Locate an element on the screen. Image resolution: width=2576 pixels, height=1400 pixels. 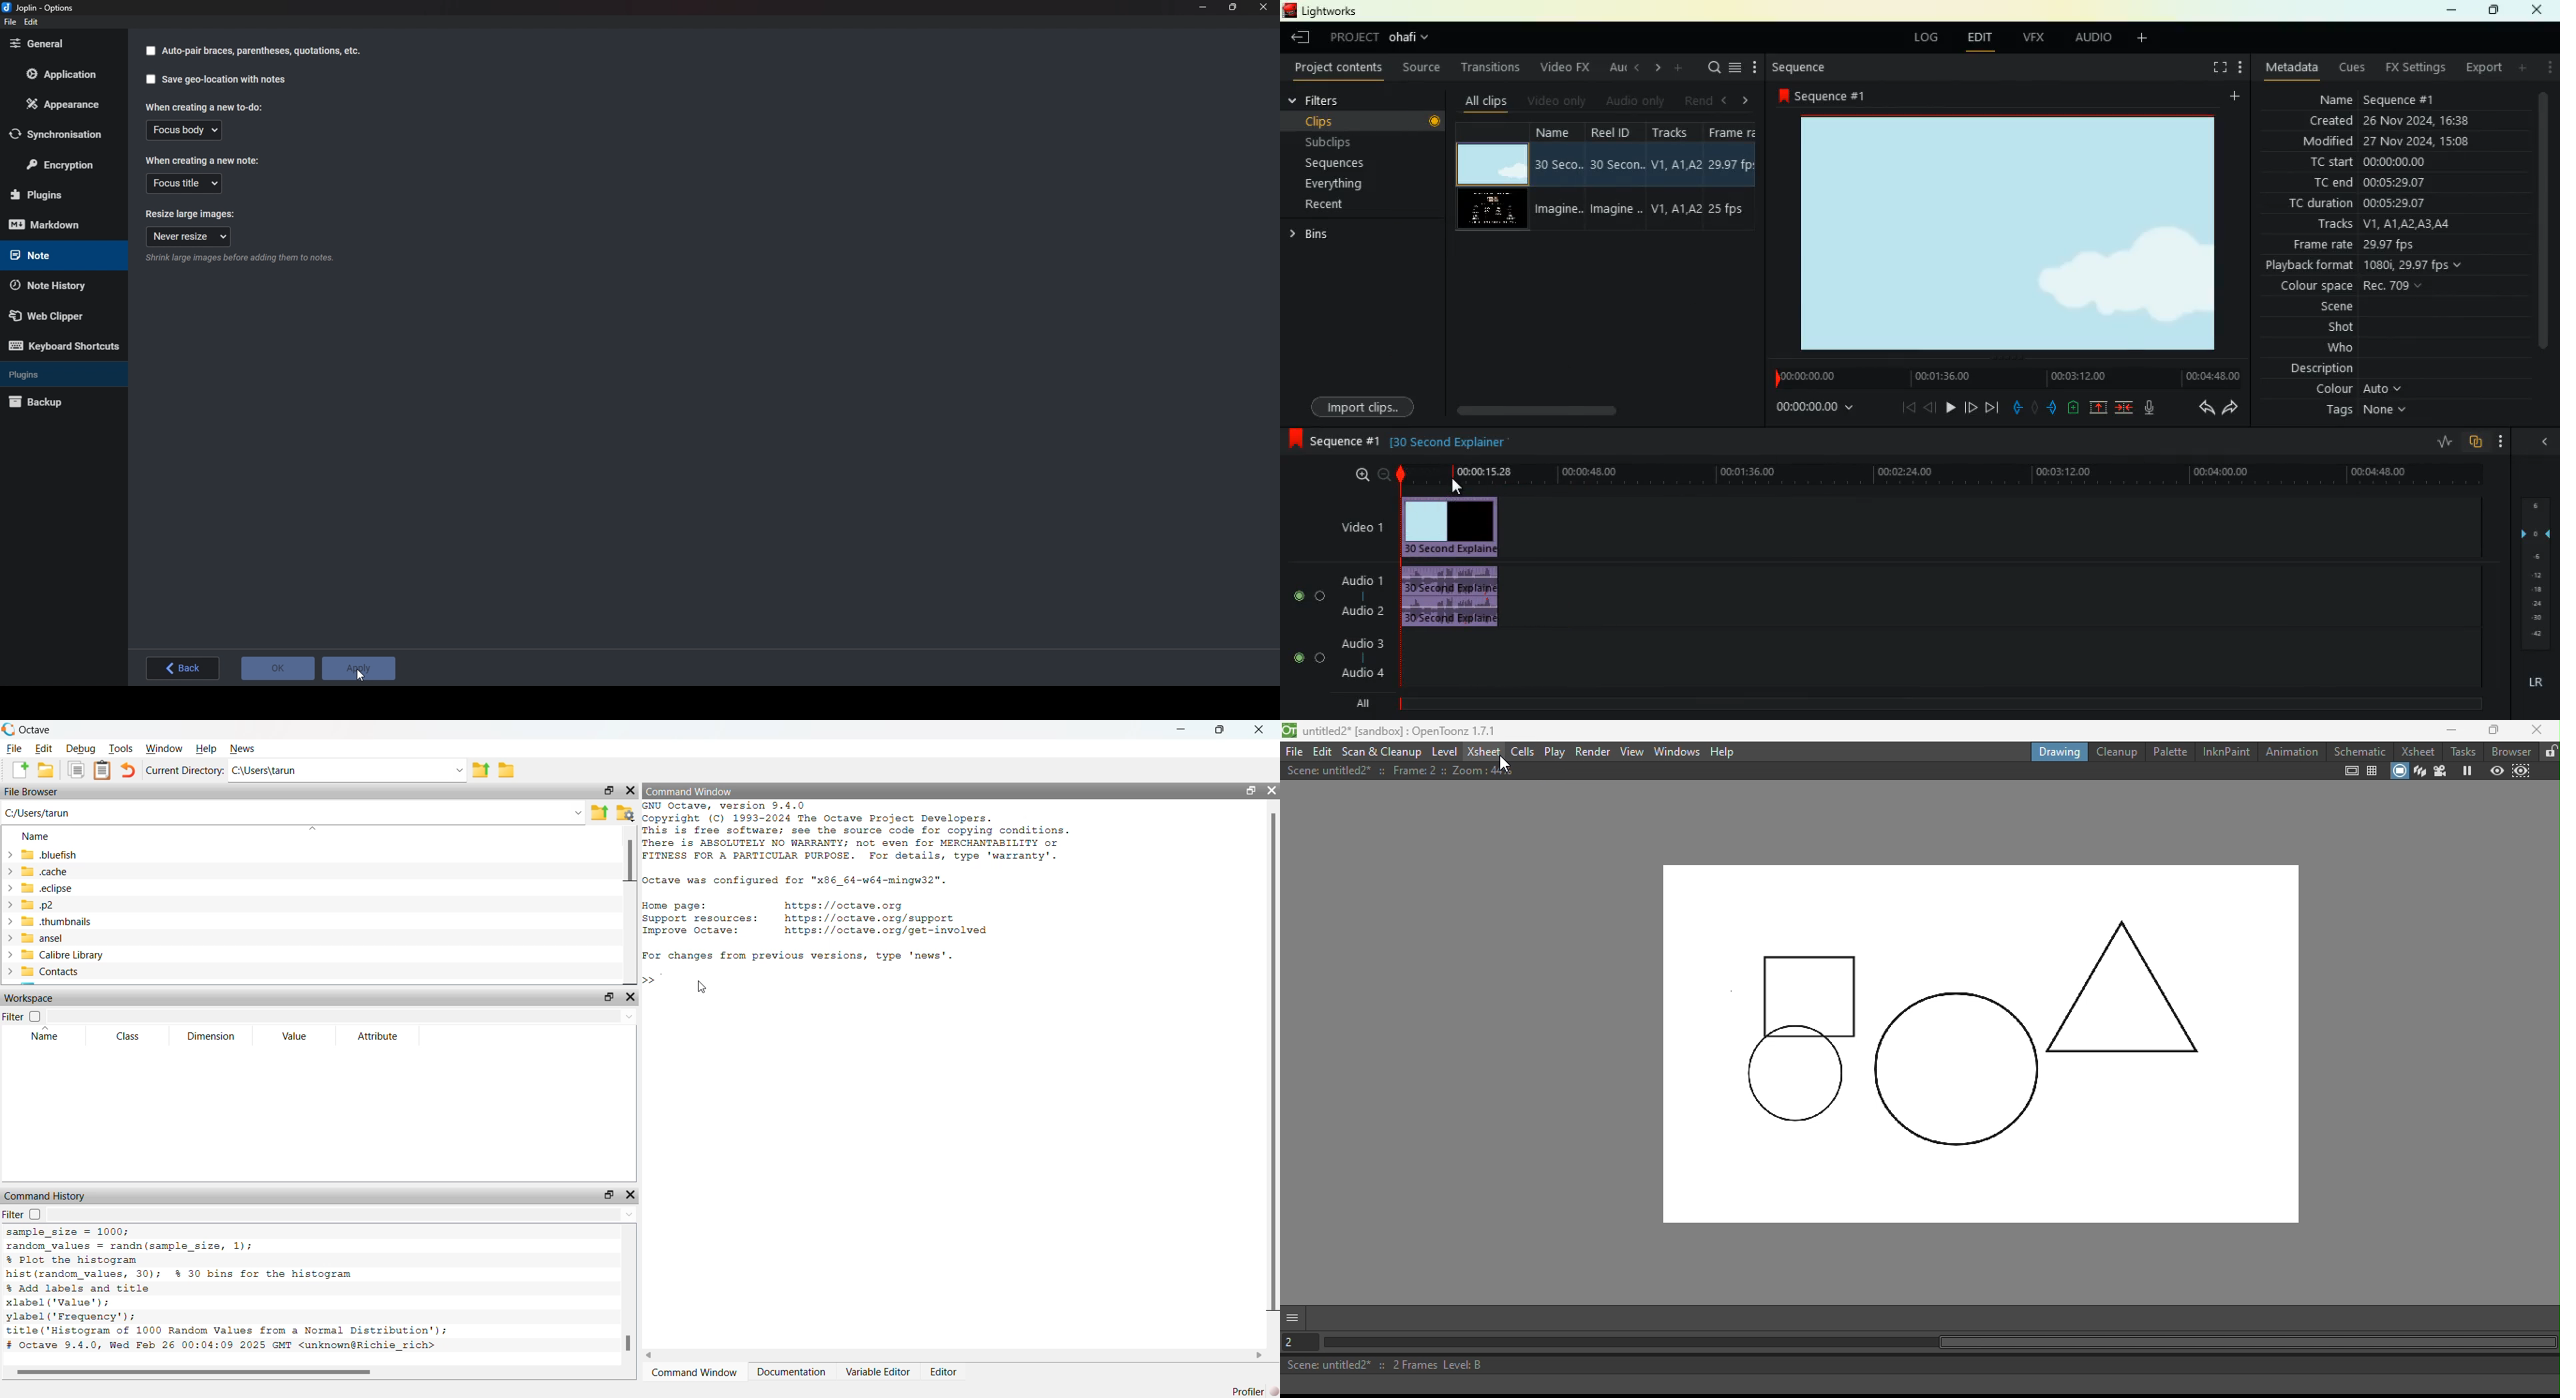
Profiler is located at coordinates (1253, 1391).